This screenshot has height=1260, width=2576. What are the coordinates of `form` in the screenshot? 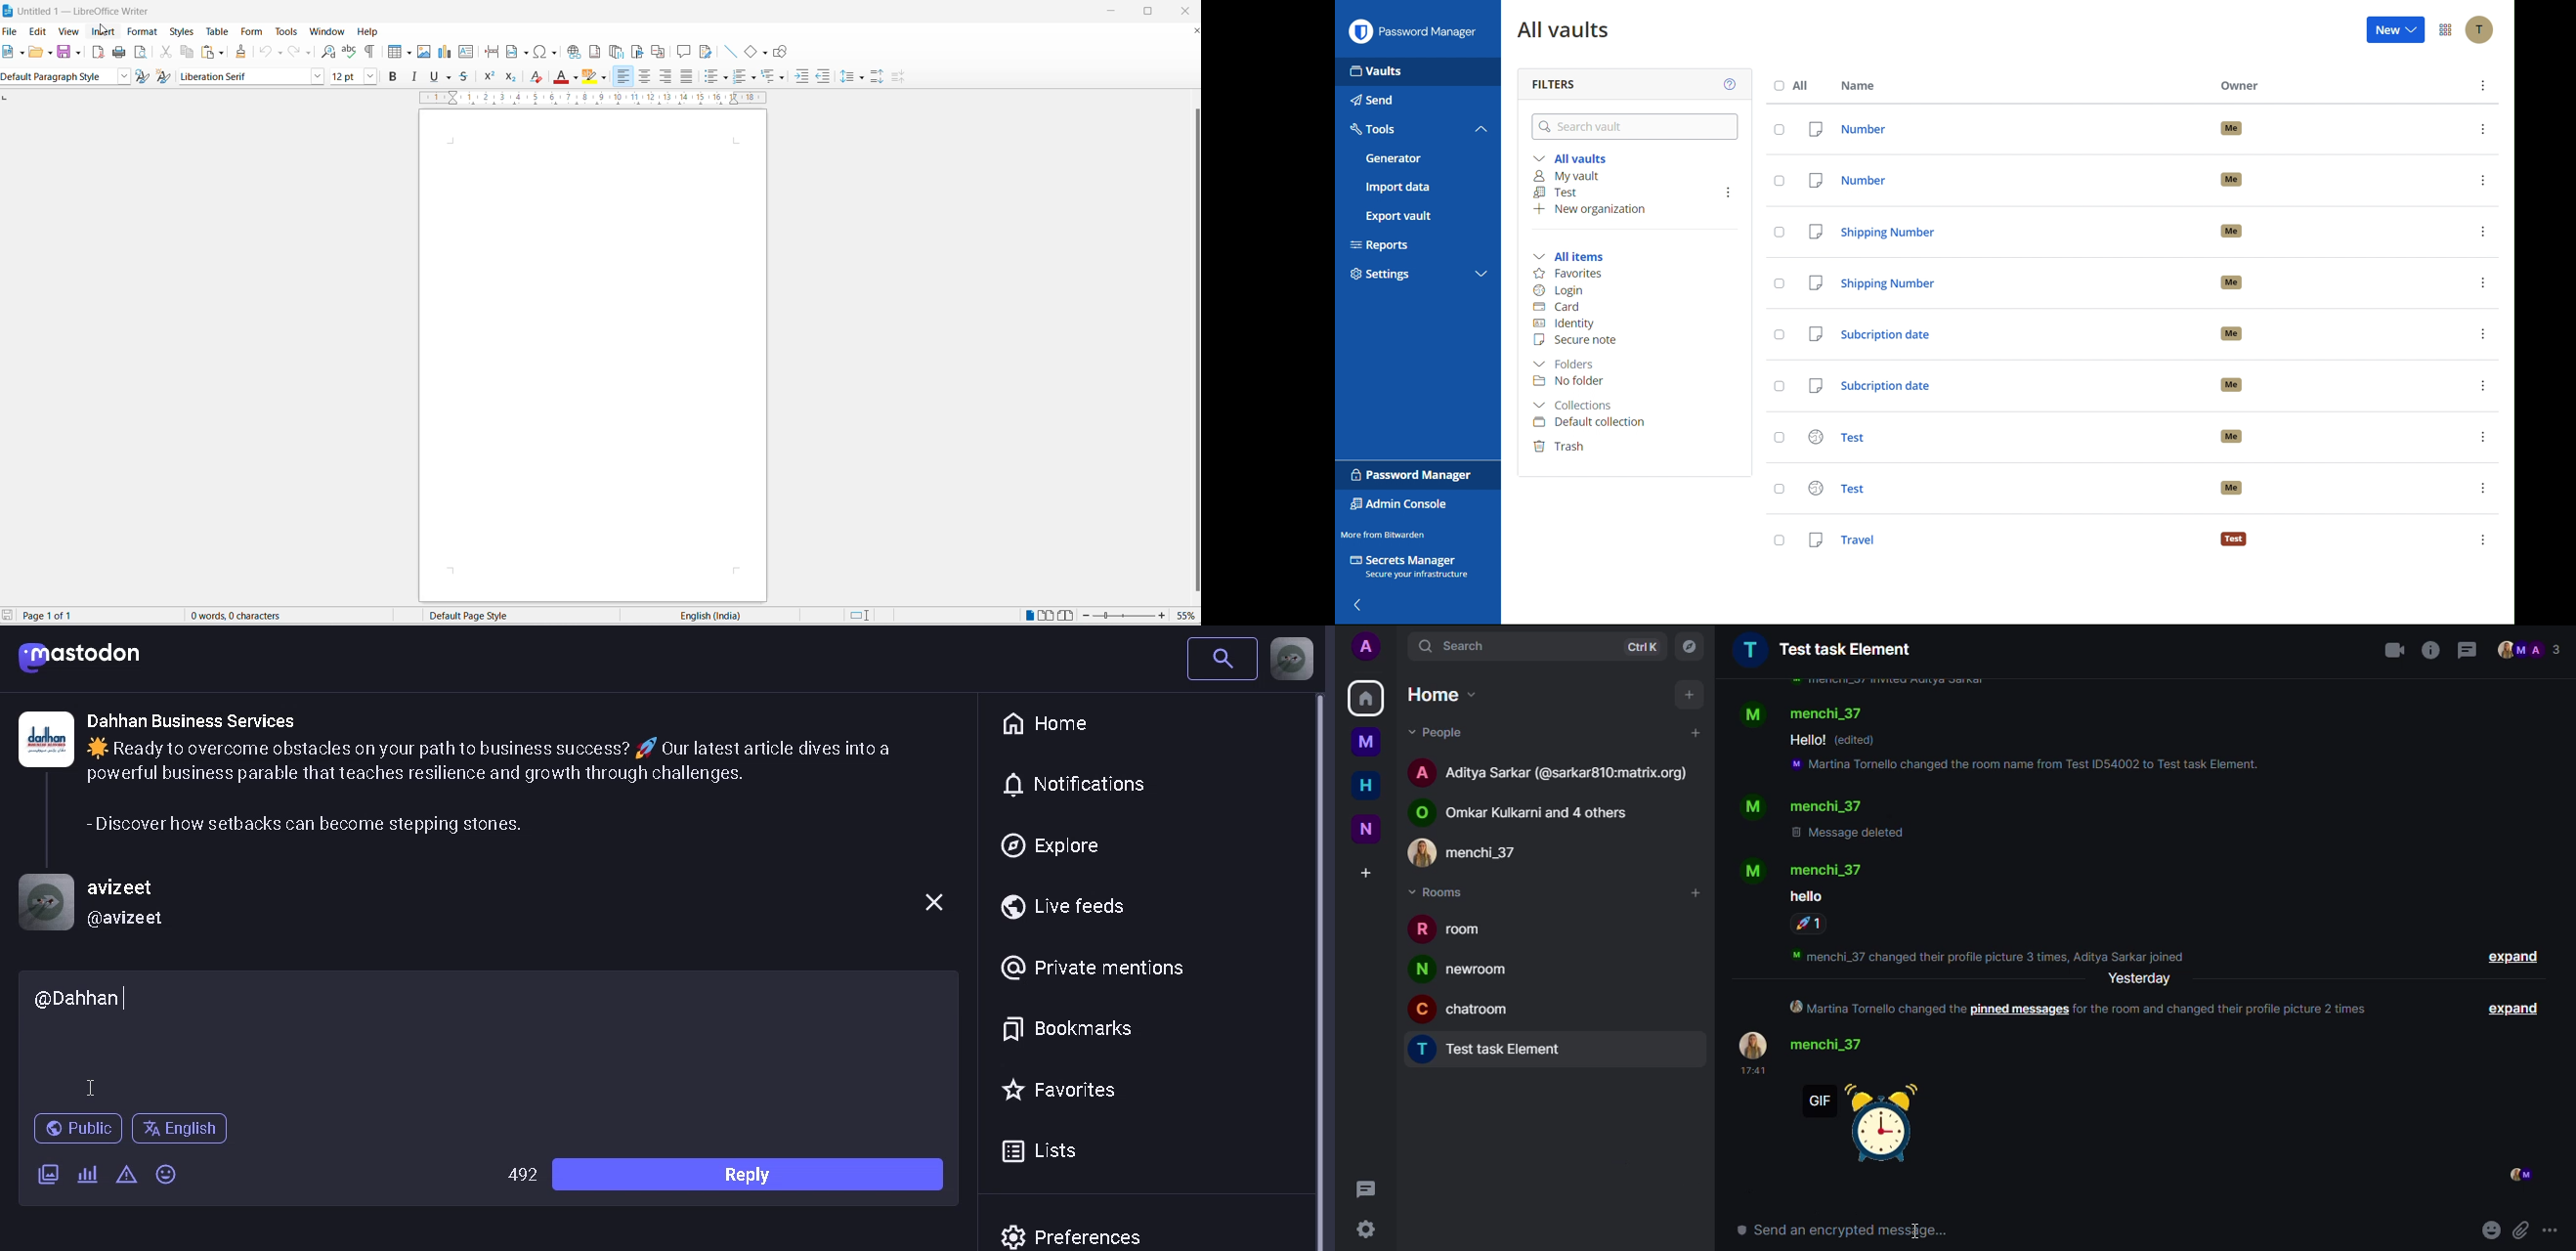 It's located at (252, 32).